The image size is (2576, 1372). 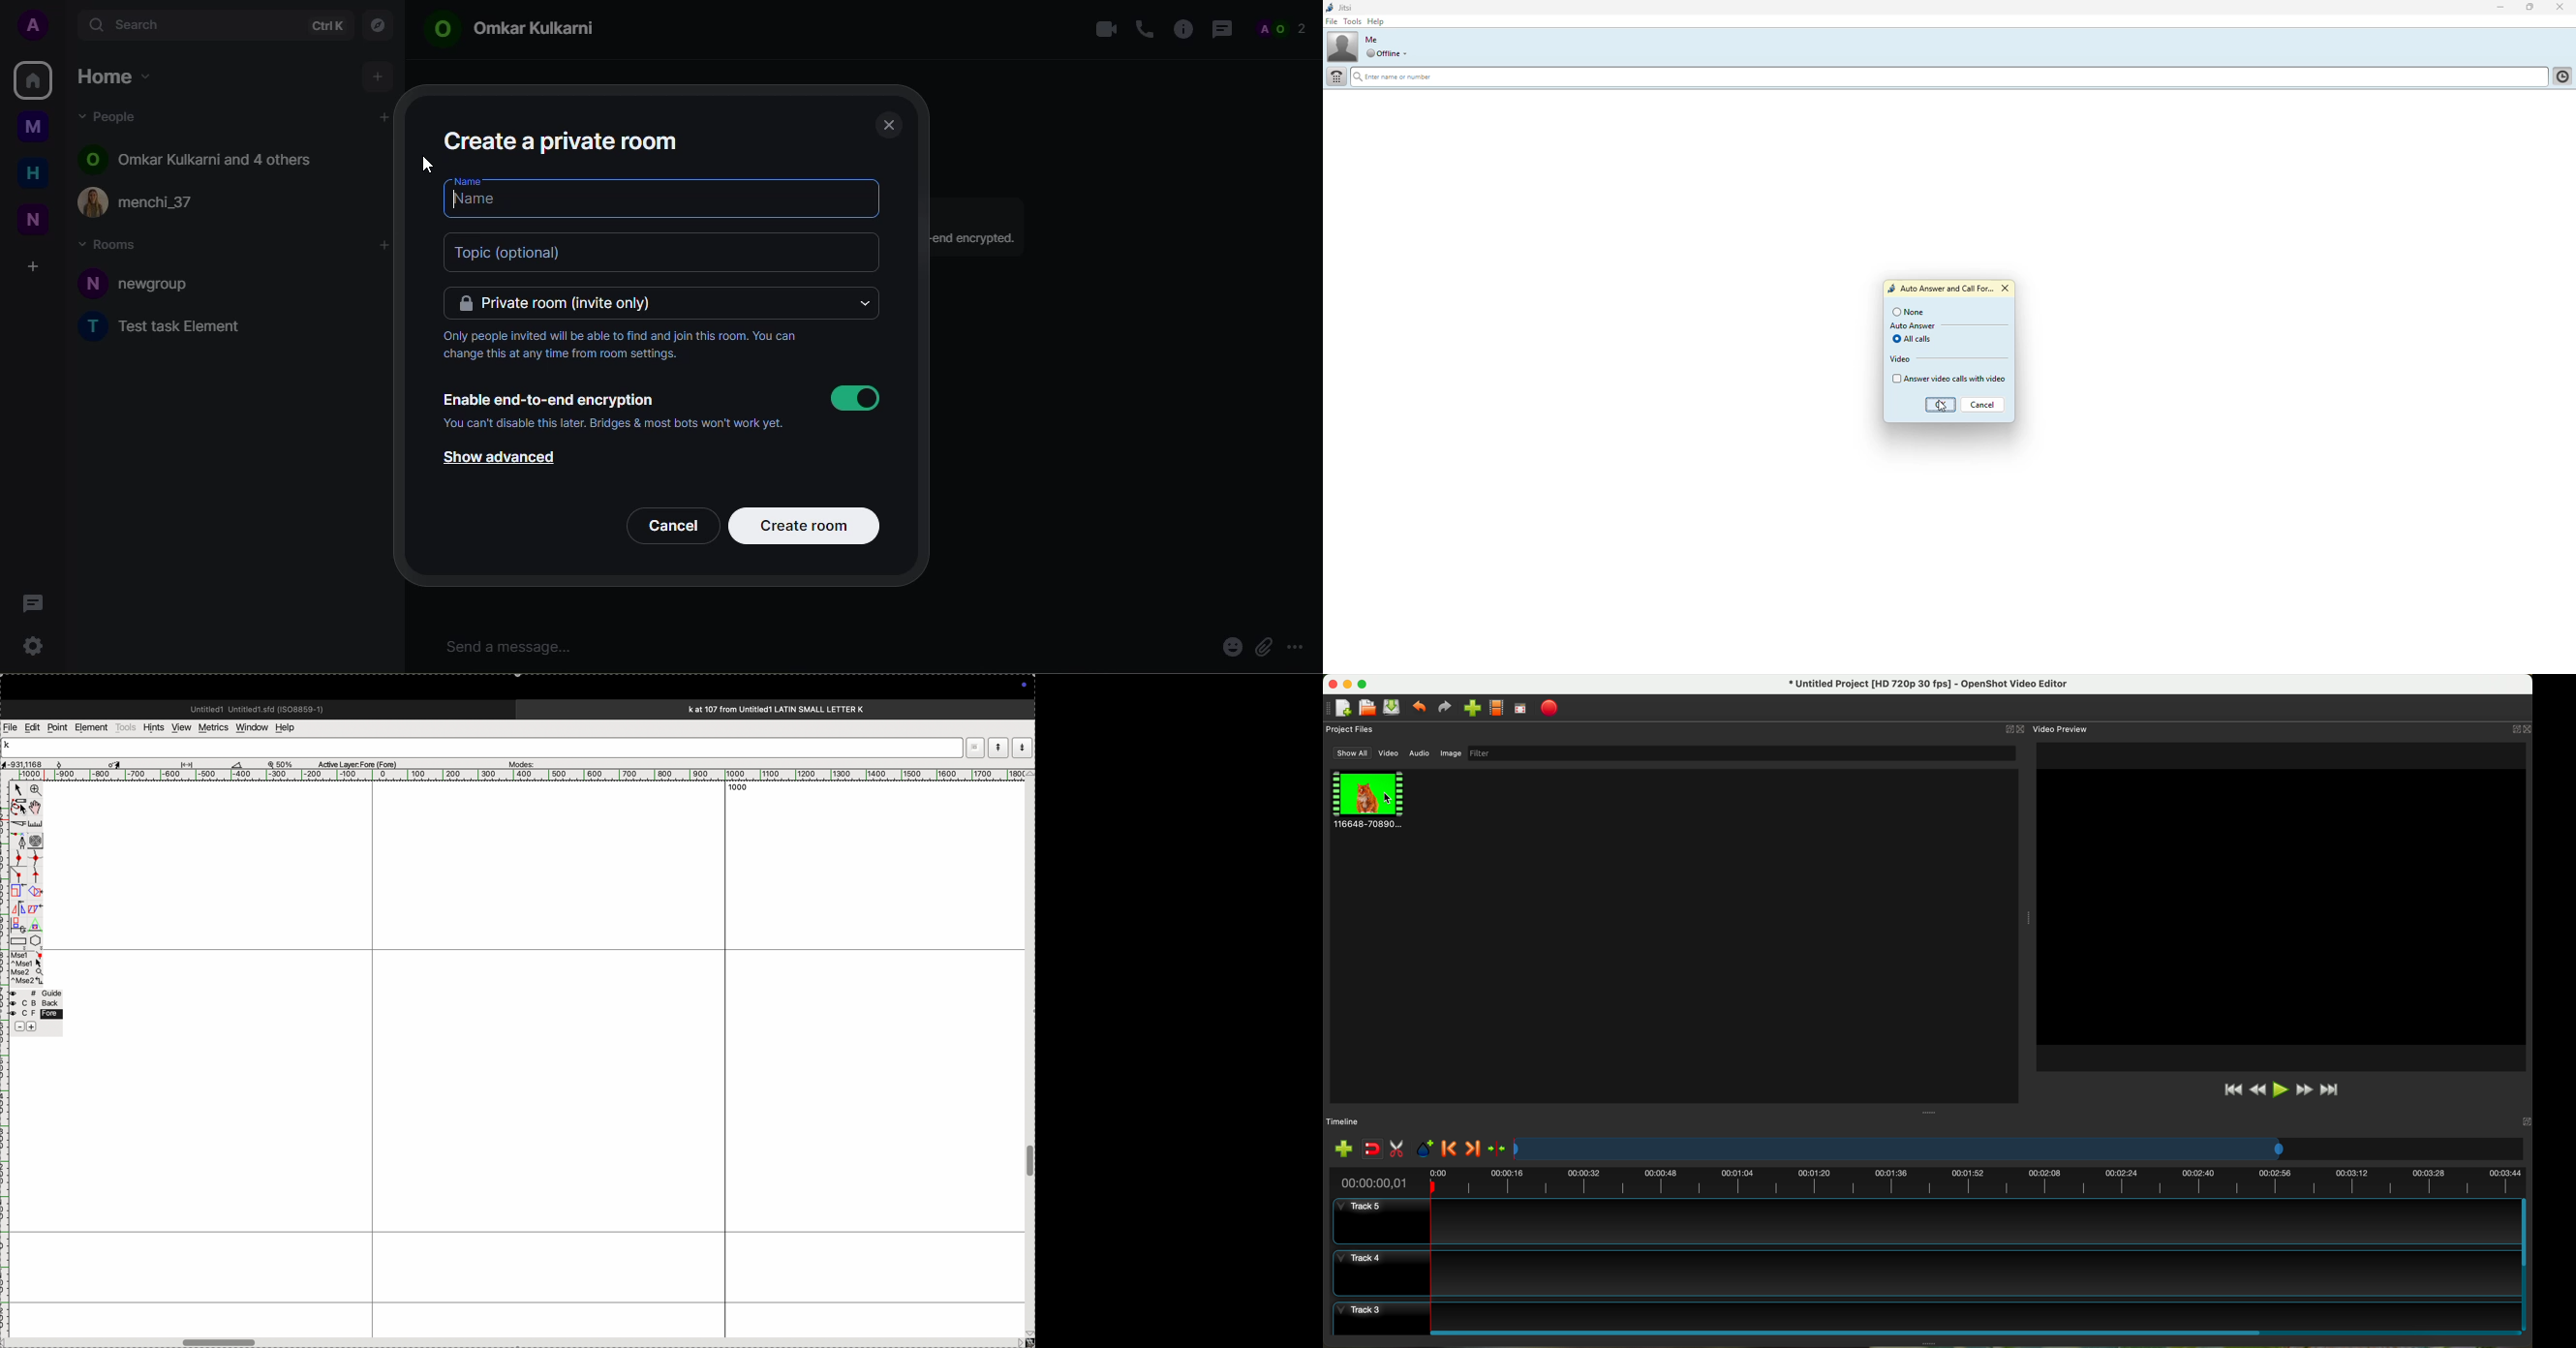 What do you see at coordinates (537, 252) in the screenshot?
I see `topic` at bounding box center [537, 252].